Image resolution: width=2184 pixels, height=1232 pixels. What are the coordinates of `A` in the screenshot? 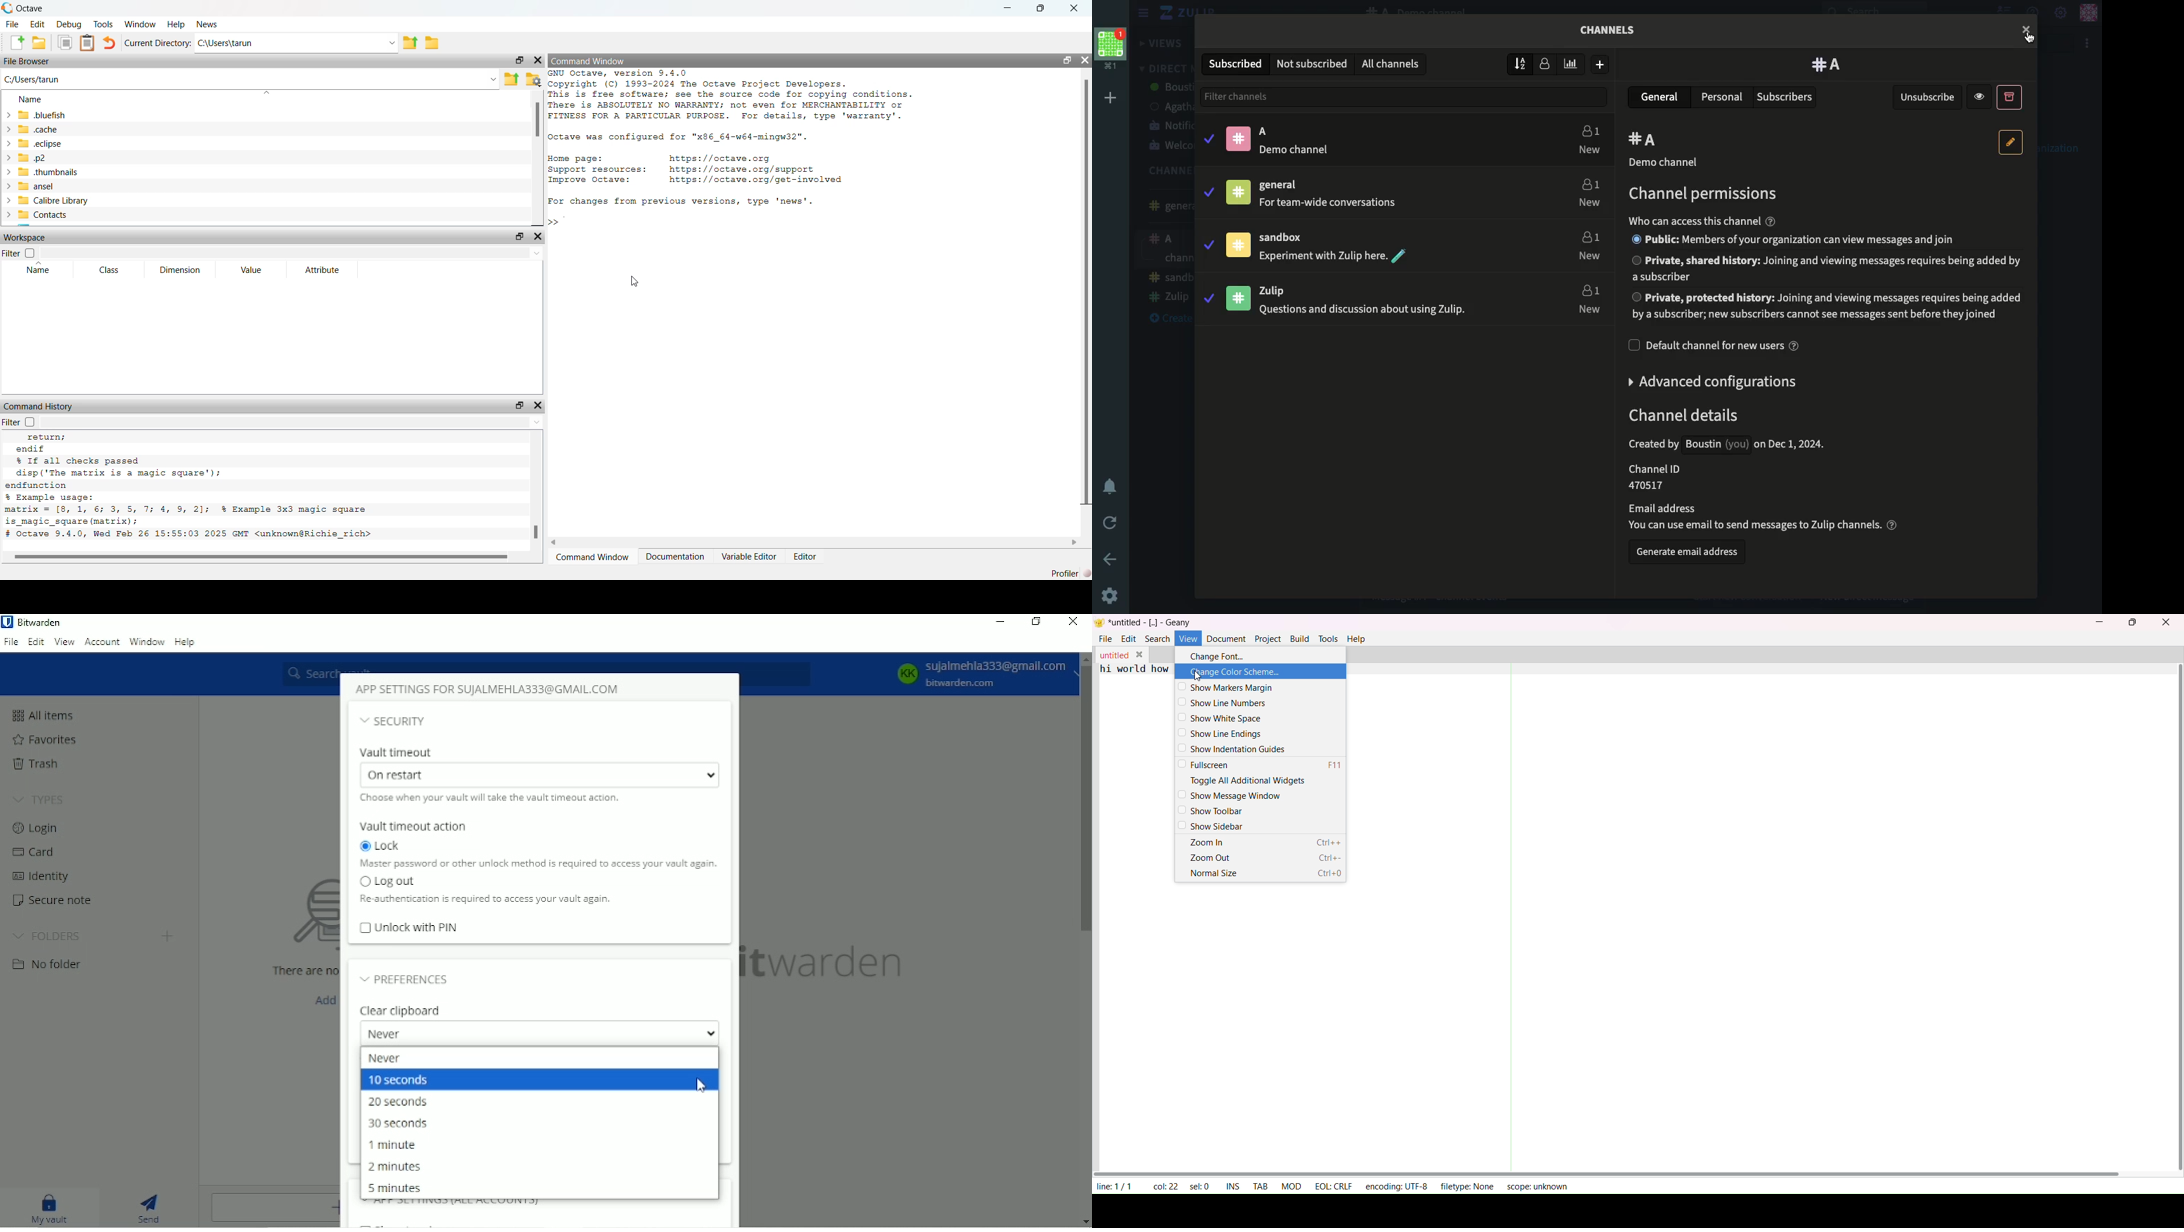 It's located at (1166, 240).